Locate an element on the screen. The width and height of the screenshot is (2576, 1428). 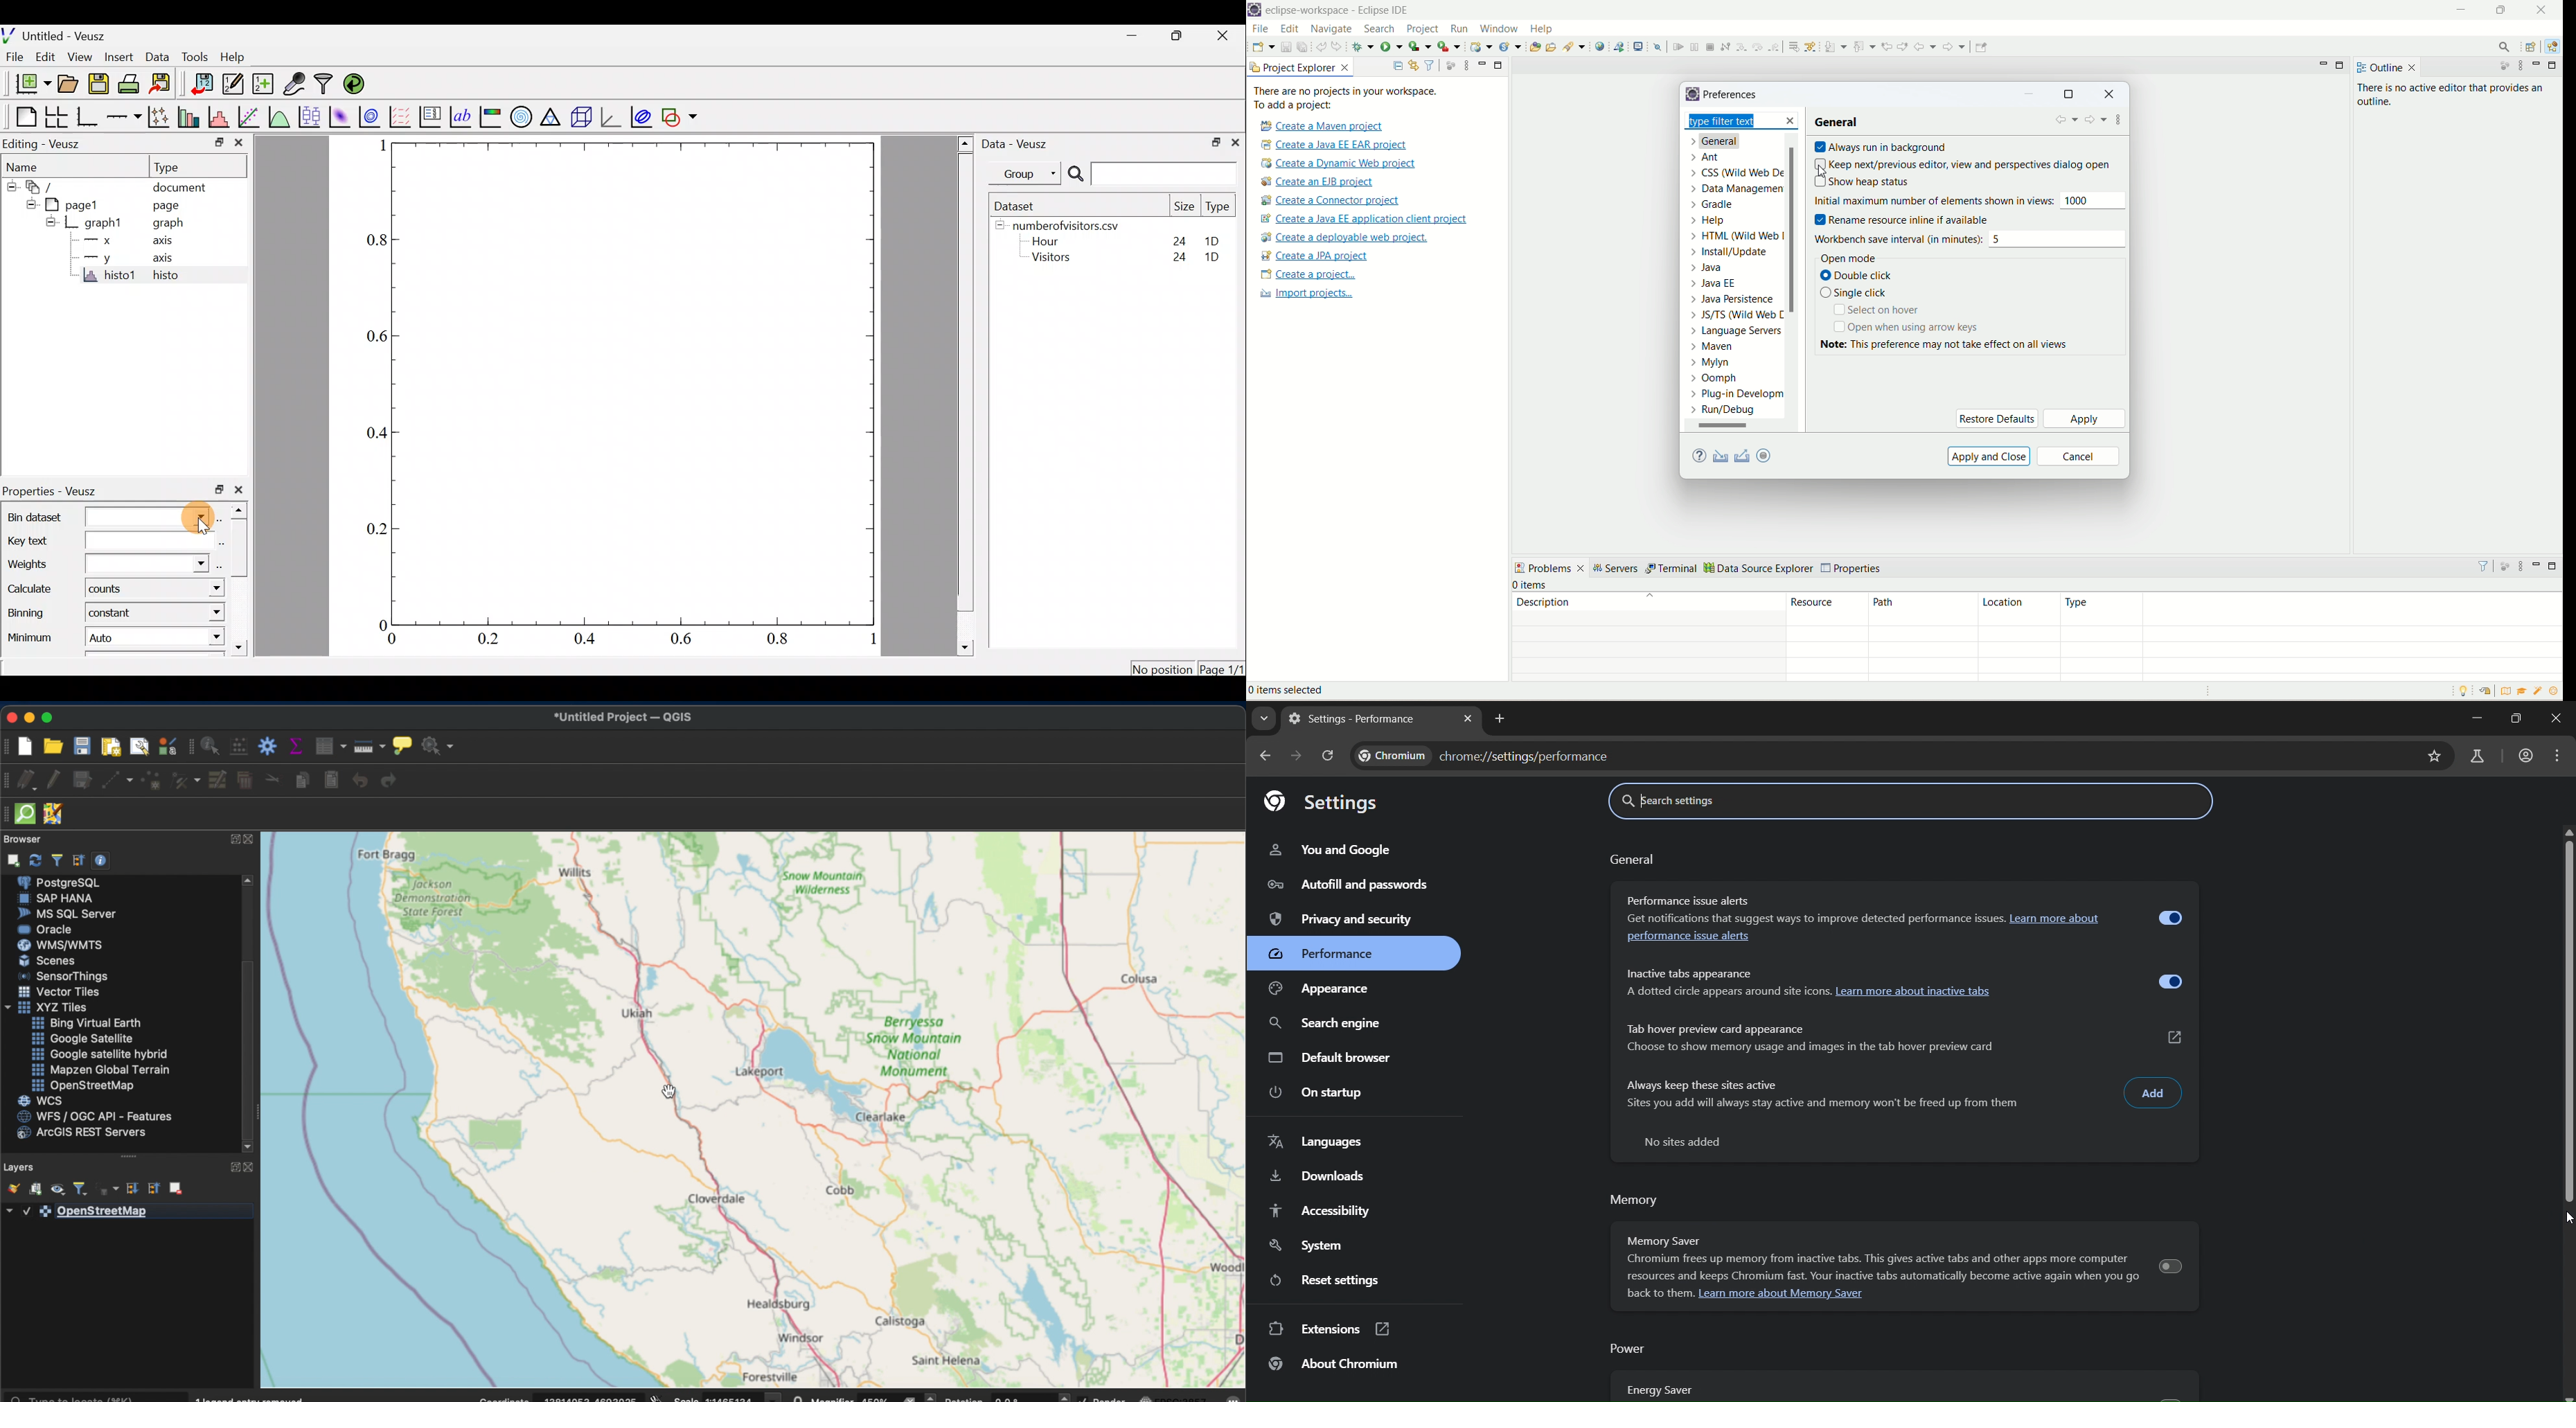
CONTRACT is located at coordinates (251, 1168).